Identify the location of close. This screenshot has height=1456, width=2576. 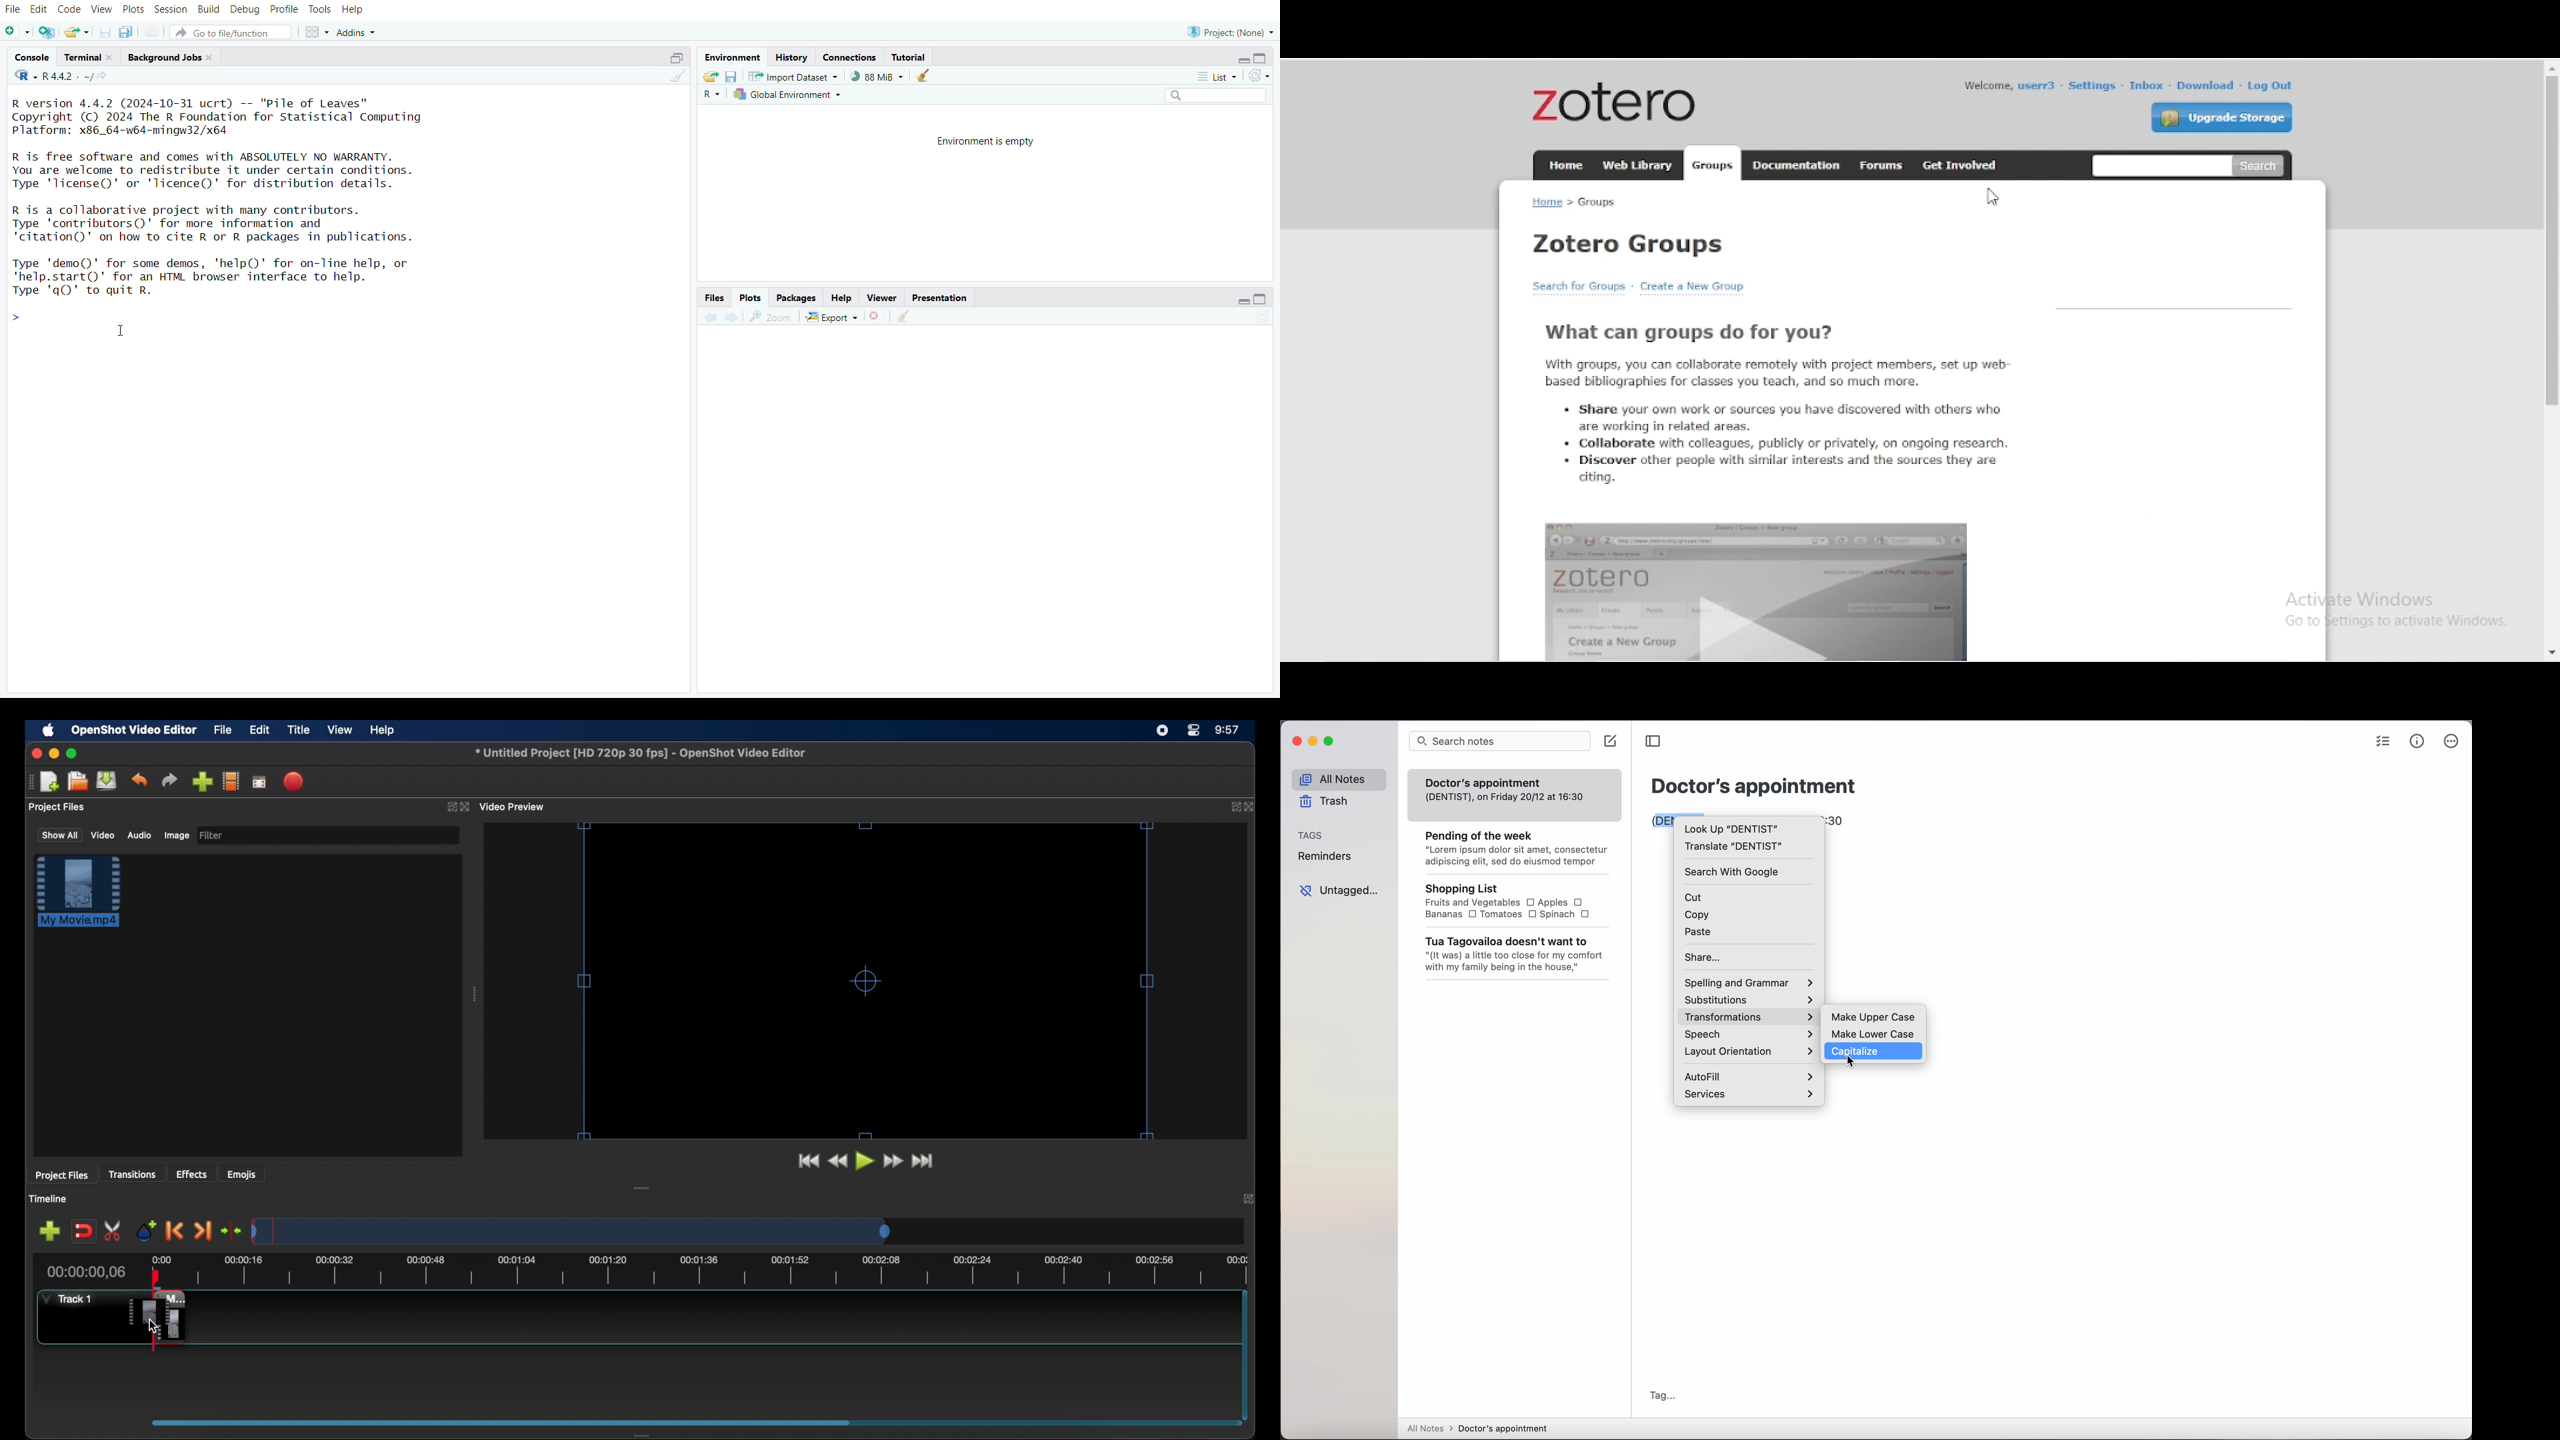
(1251, 807).